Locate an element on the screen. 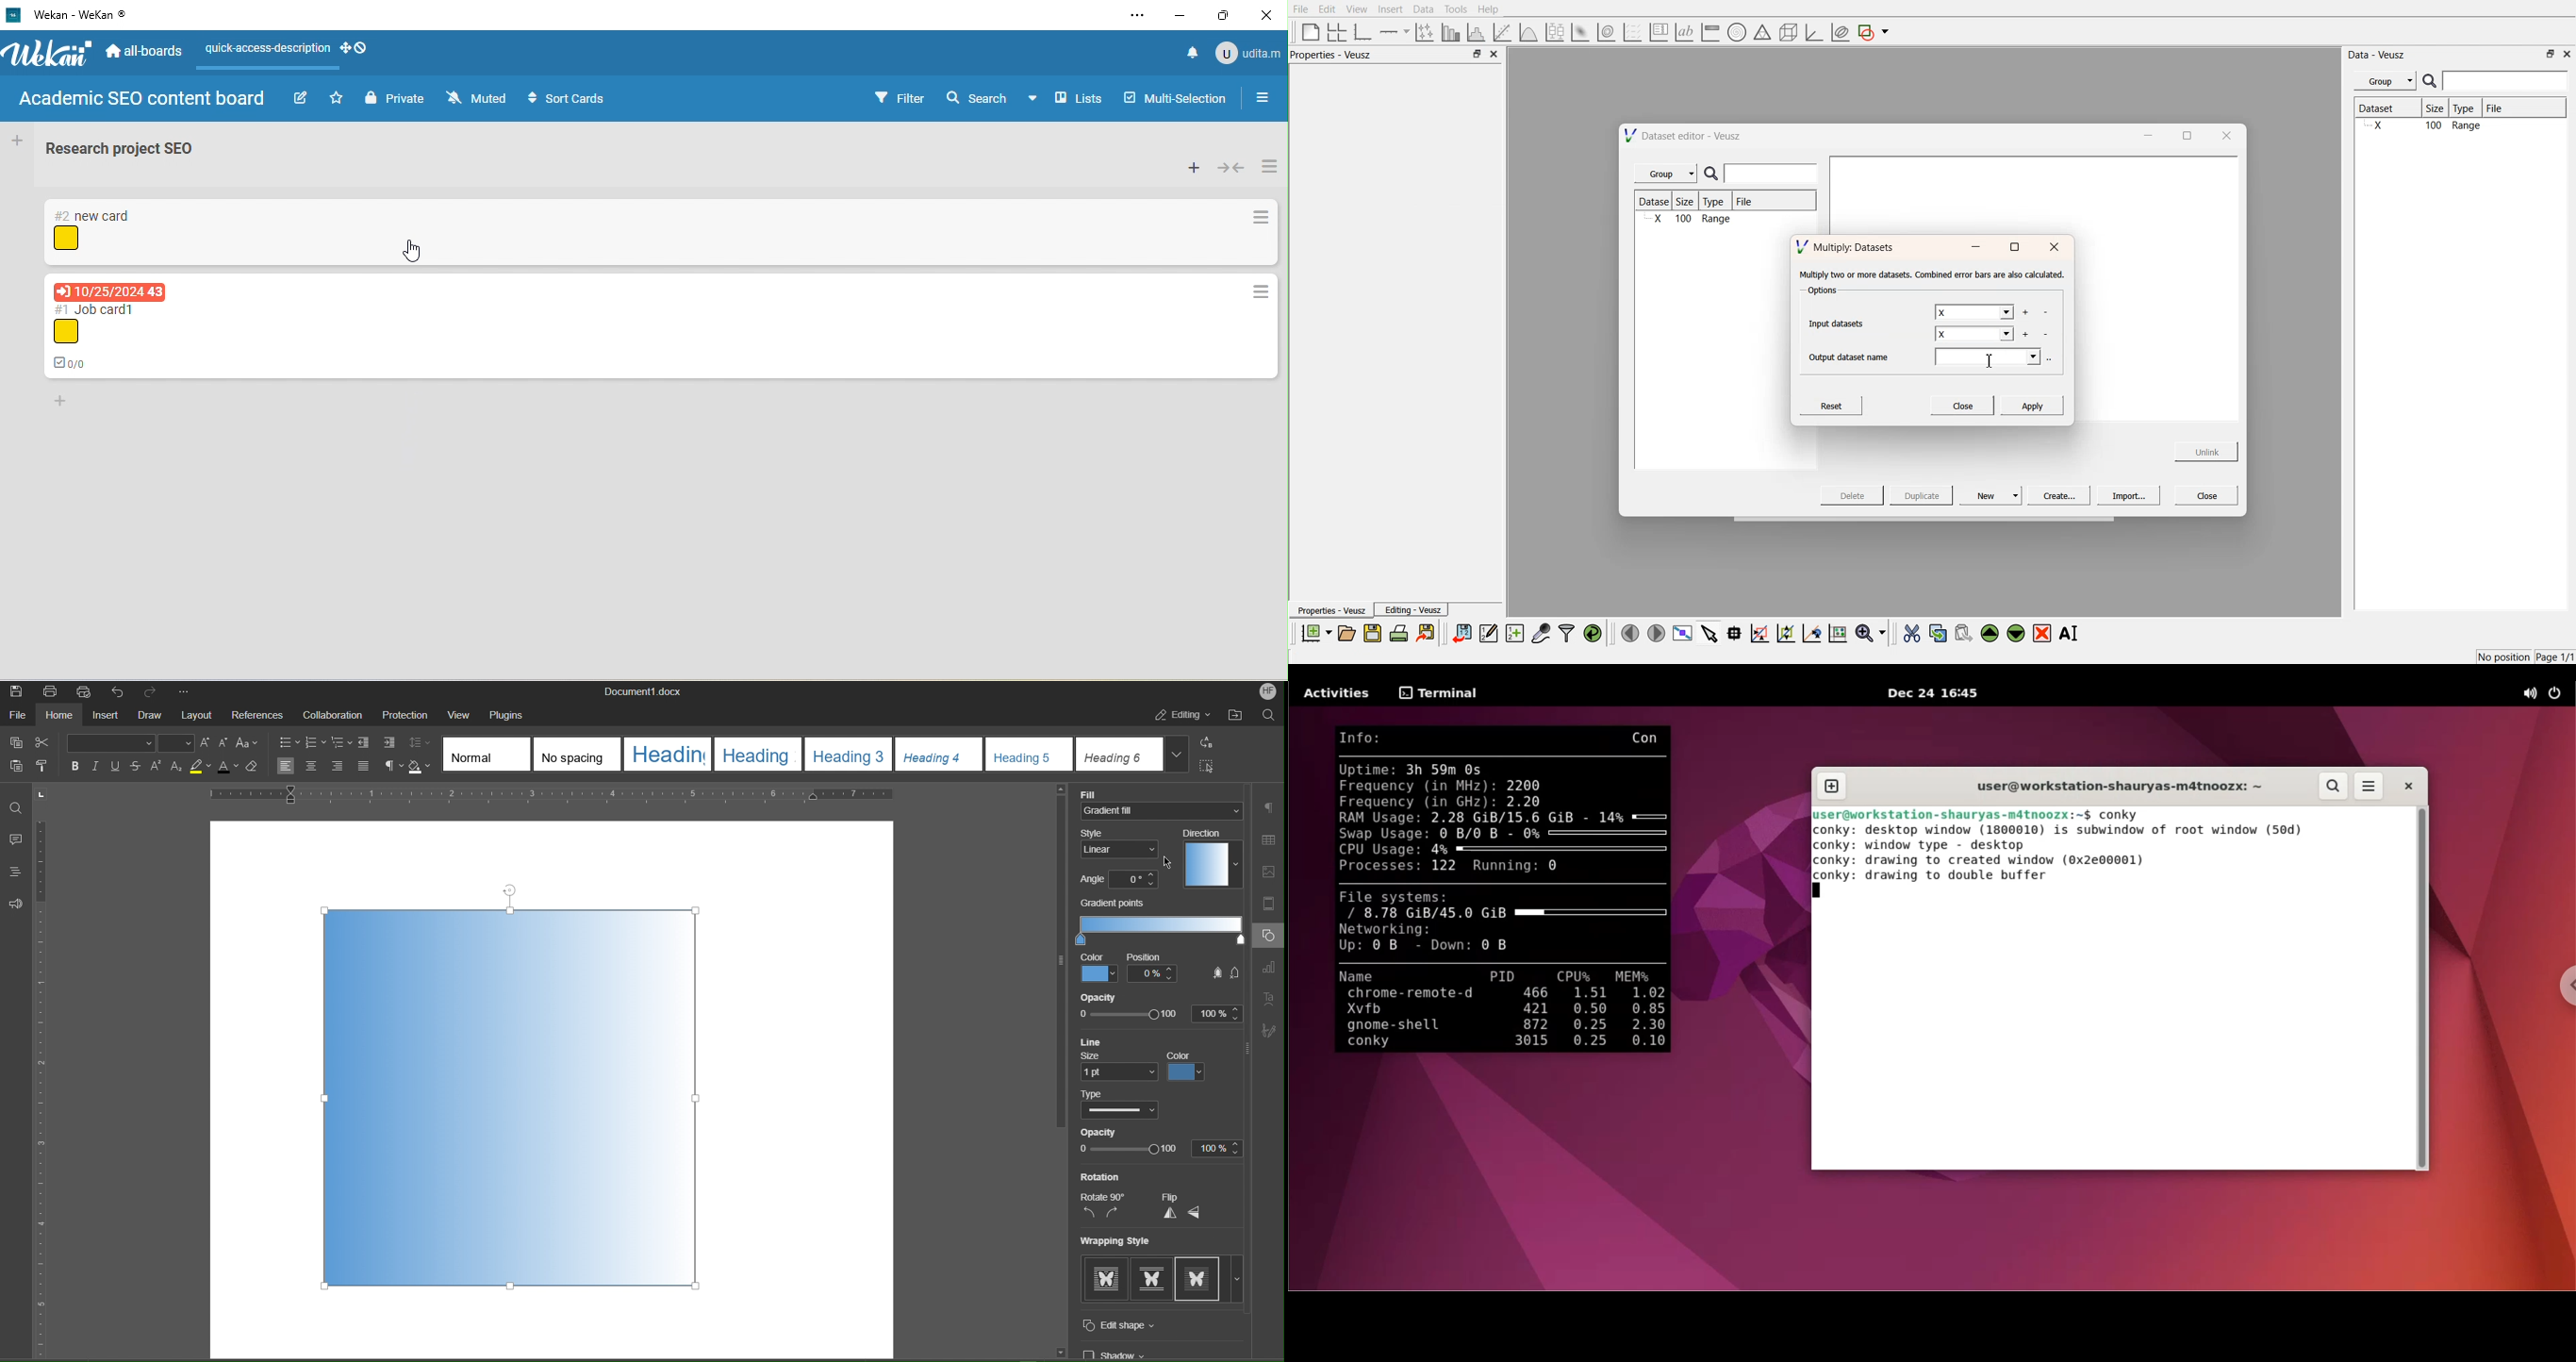 This screenshot has width=2576, height=1372. Left Align is located at coordinates (287, 767).